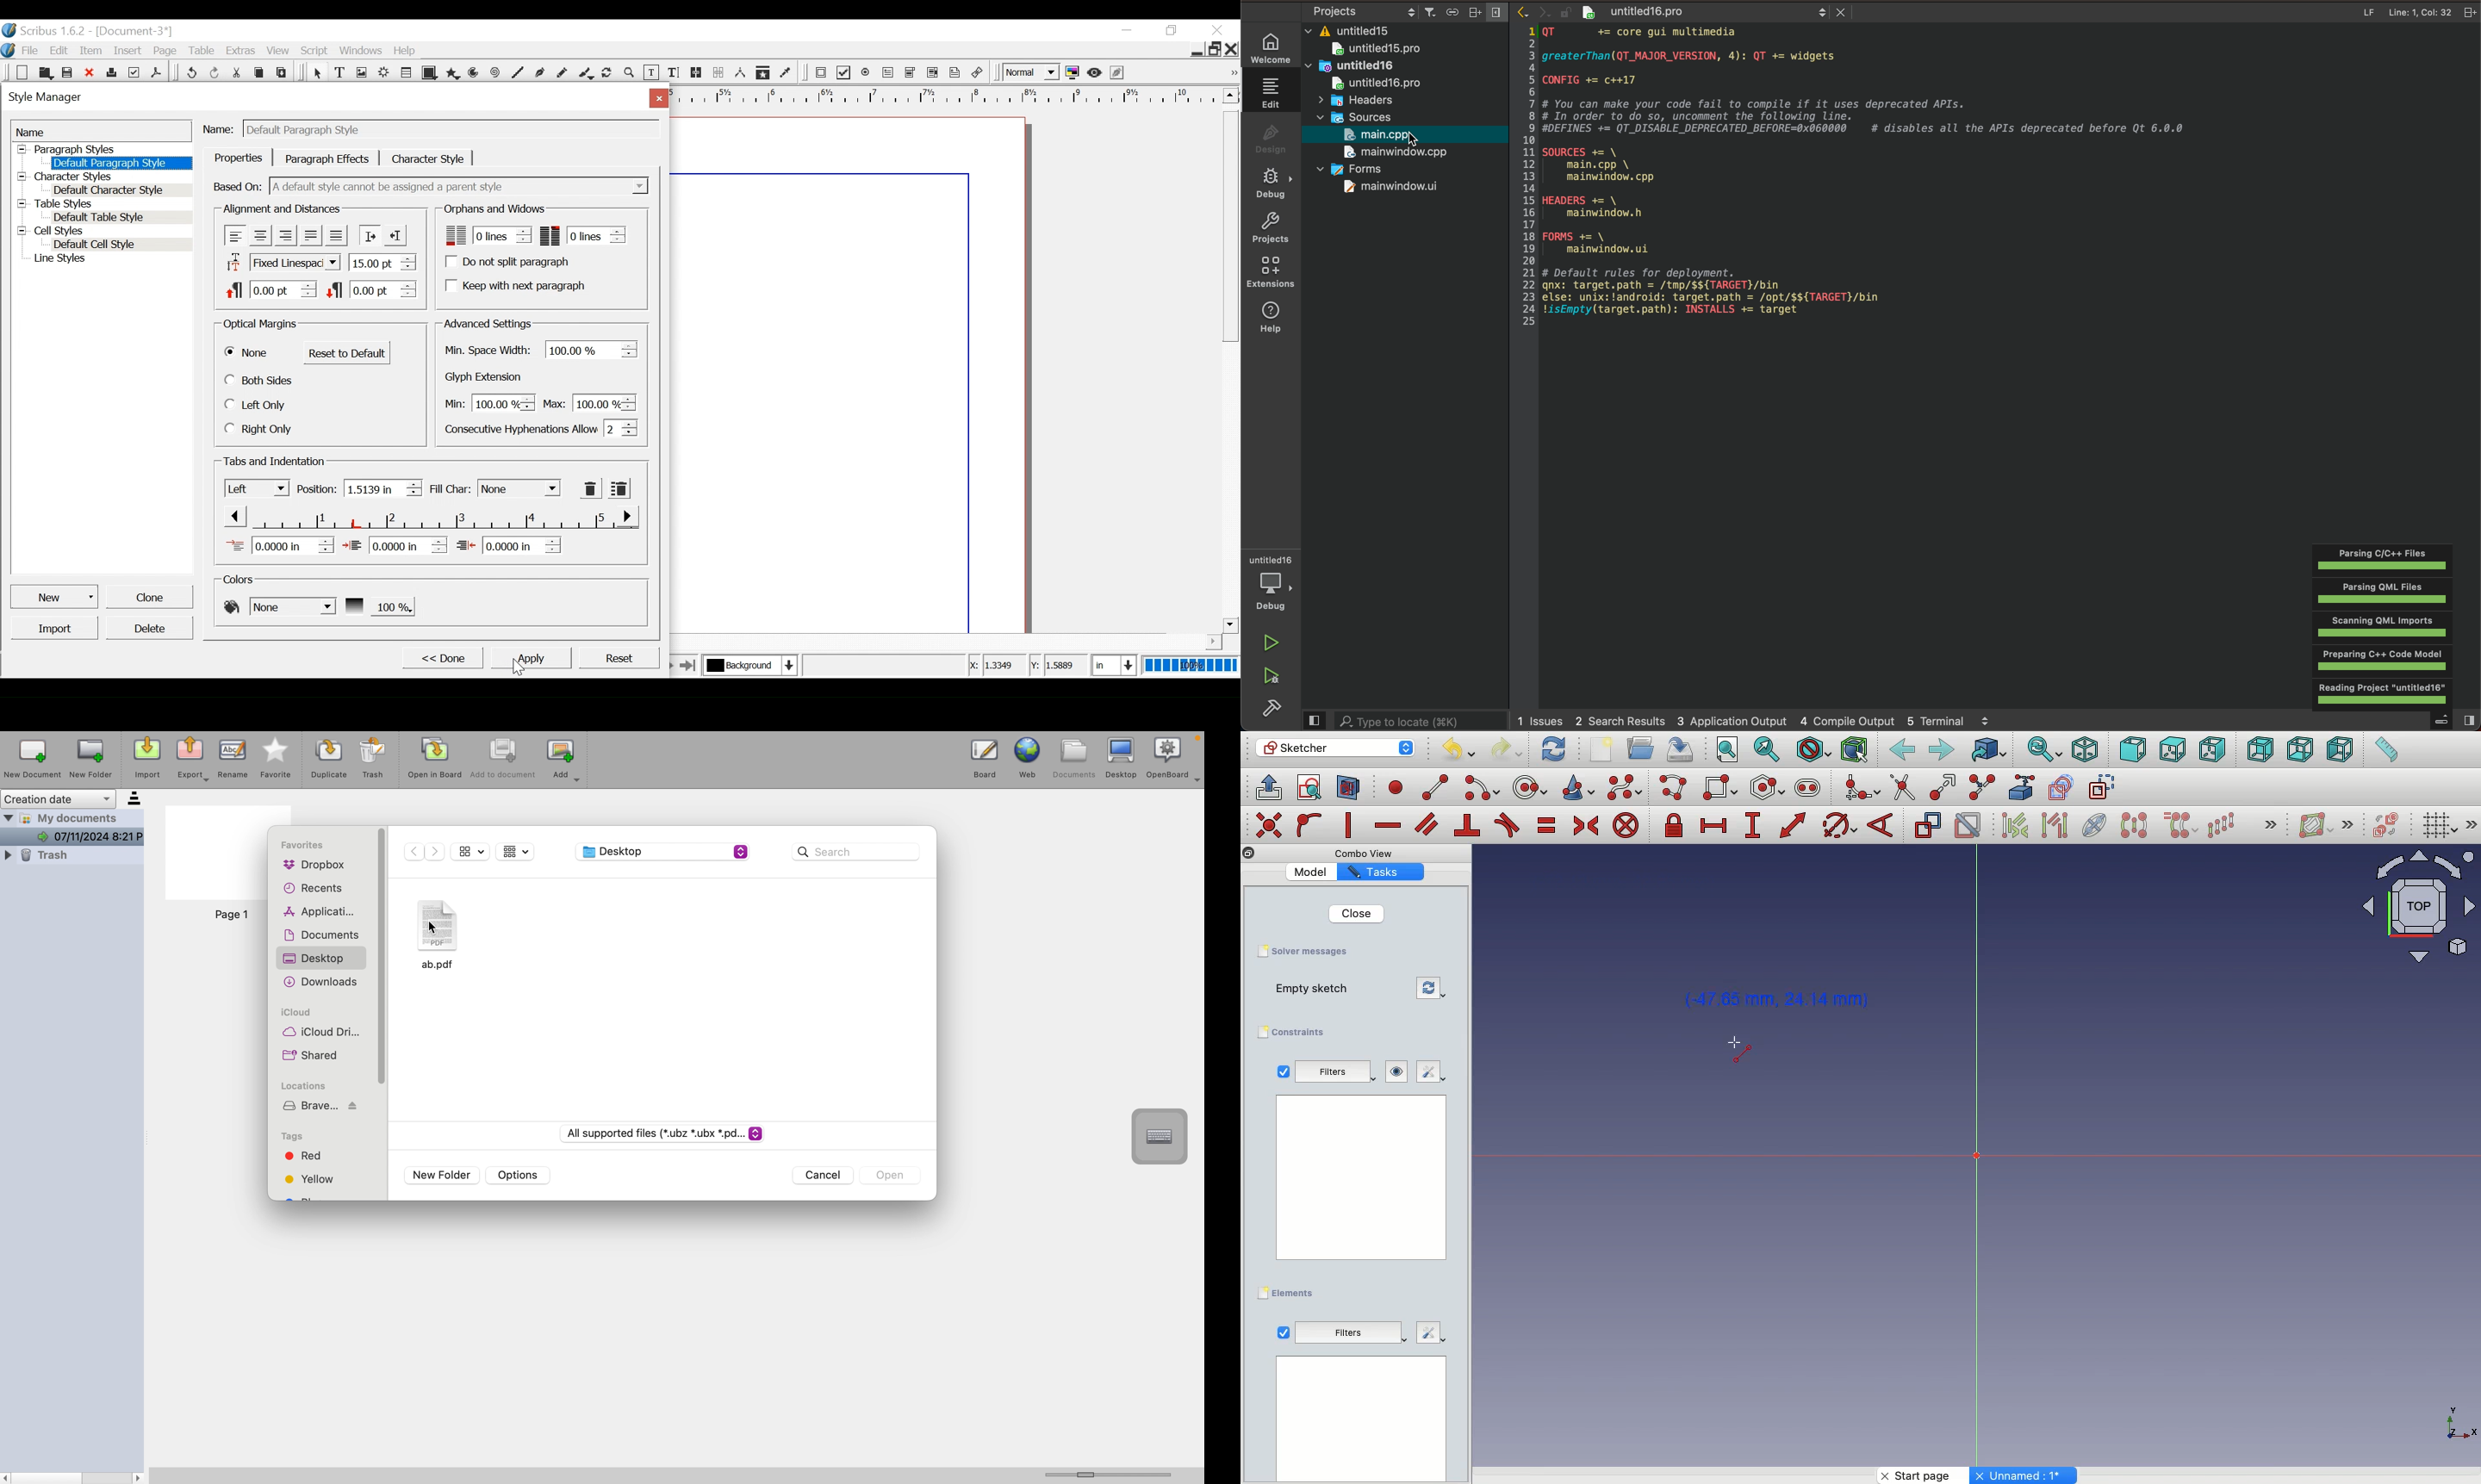 Image resolution: width=2492 pixels, height=1484 pixels. What do you see at coordinates (202, 51) in the screenshot?
I see `Table` at bounding box center [202, 51].